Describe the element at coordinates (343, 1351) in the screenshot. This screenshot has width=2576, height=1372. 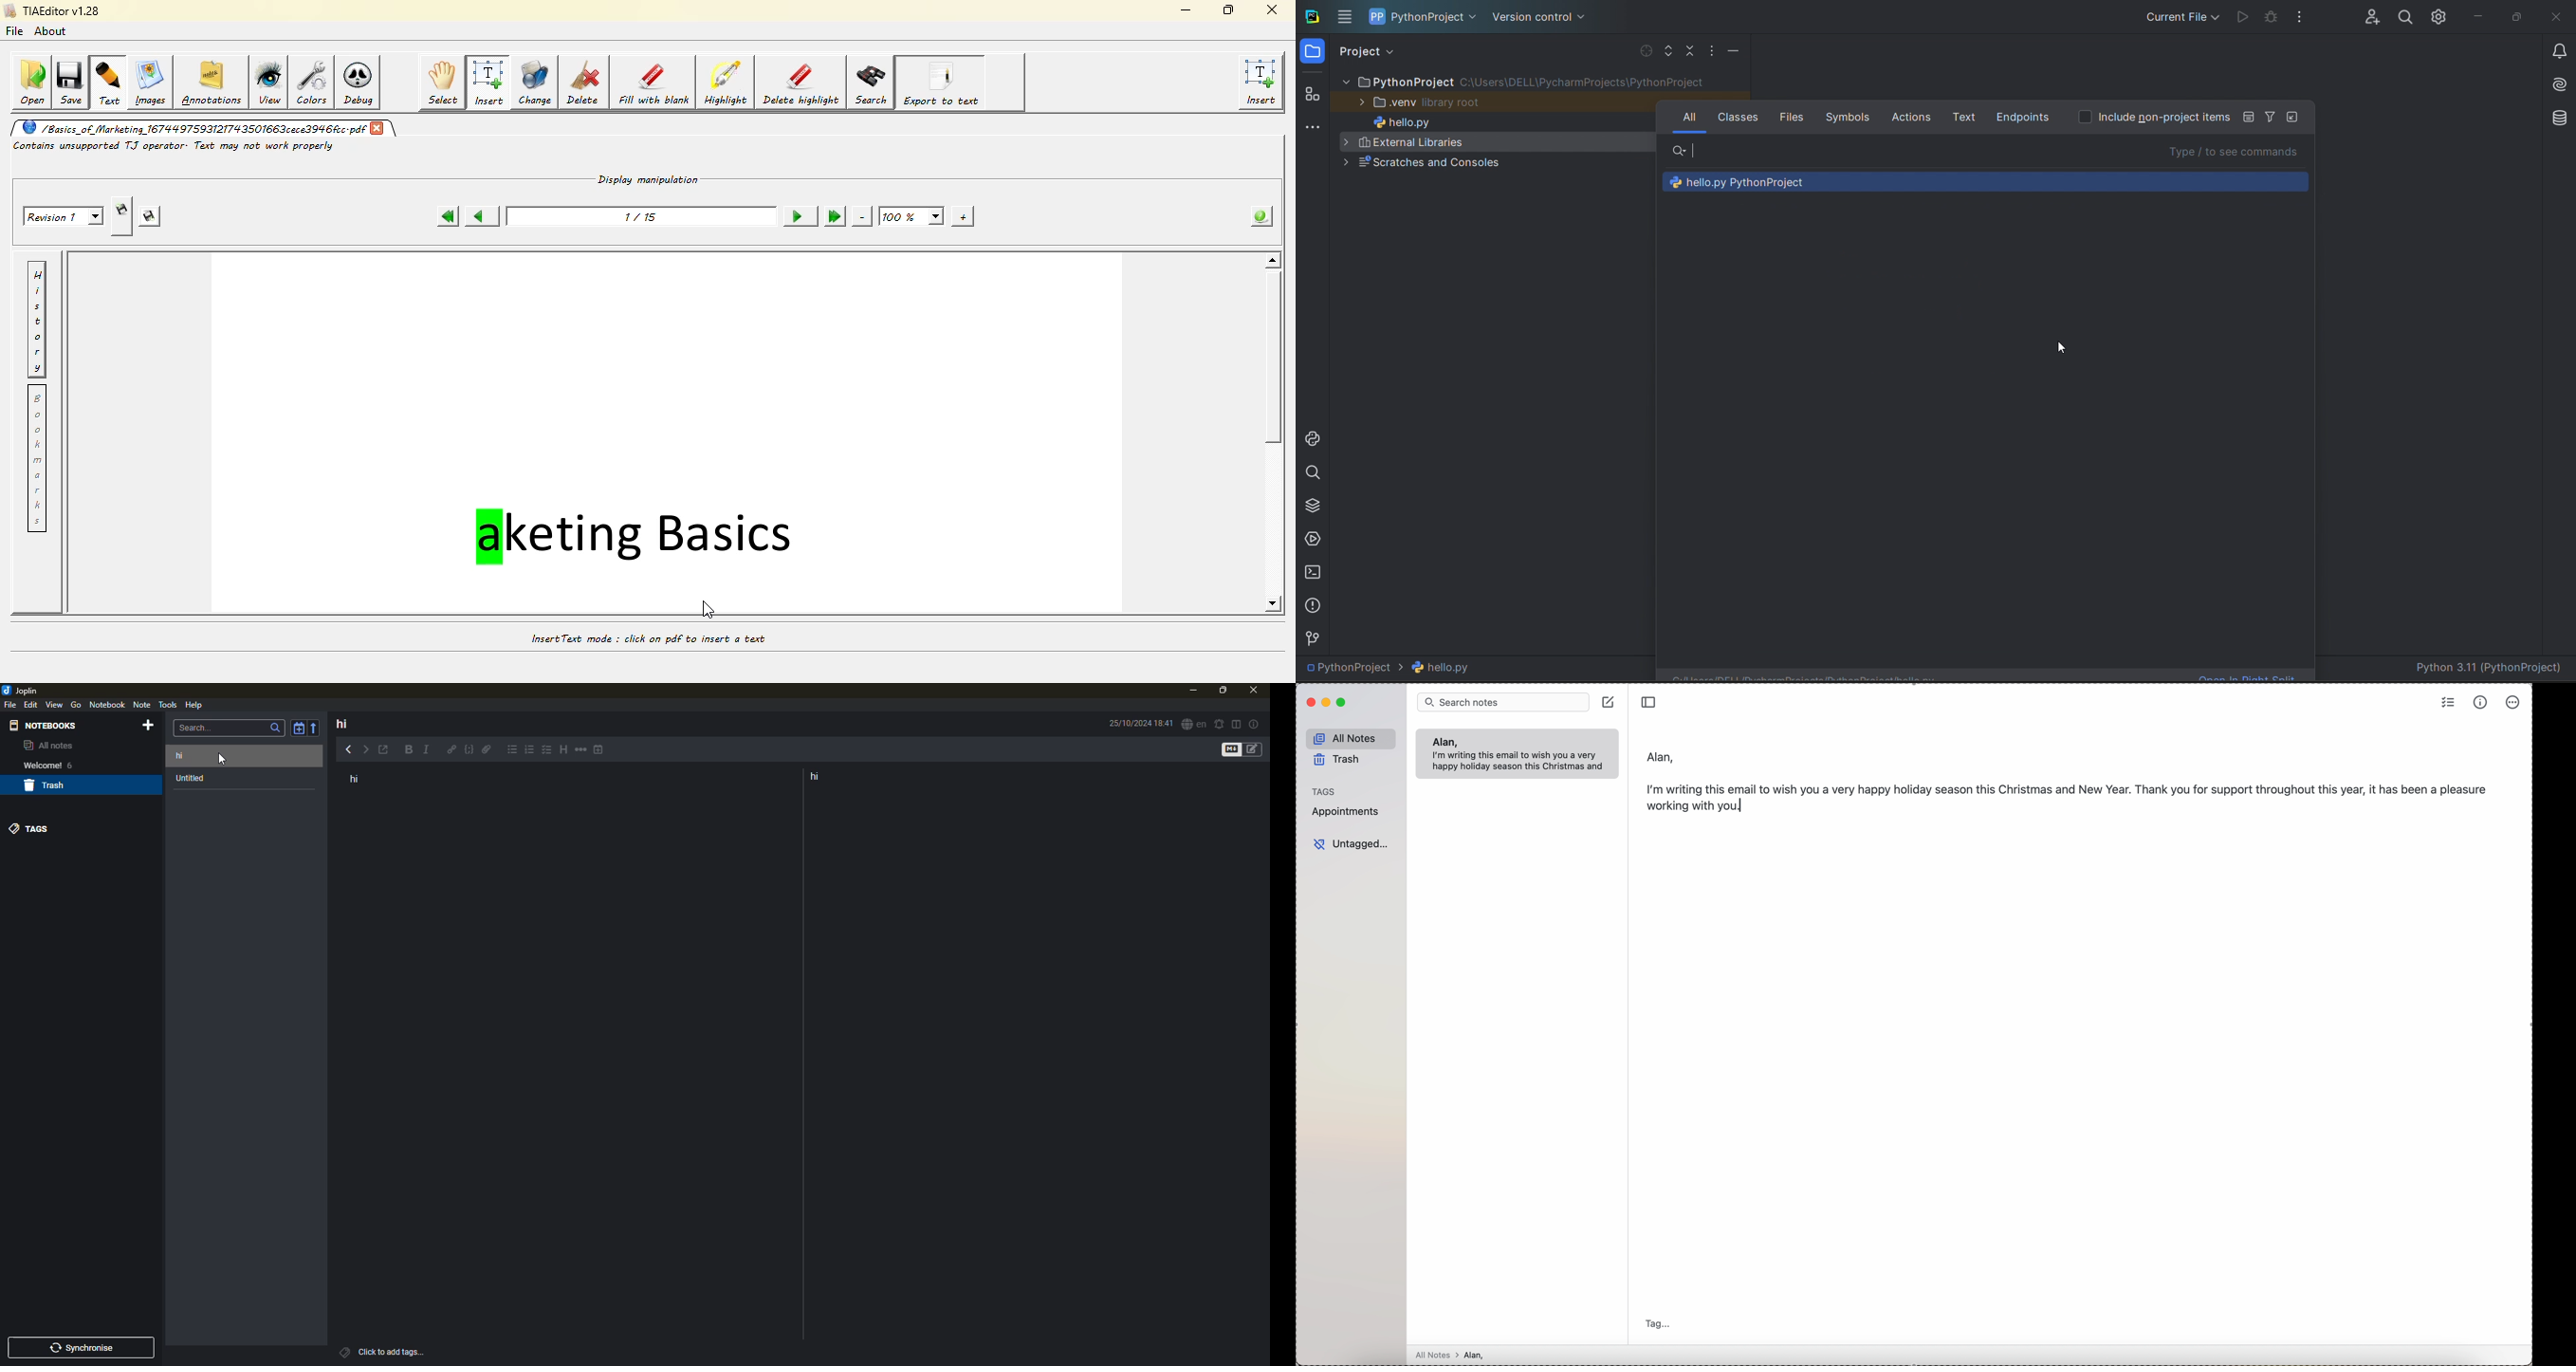
I see `tags` at that location.